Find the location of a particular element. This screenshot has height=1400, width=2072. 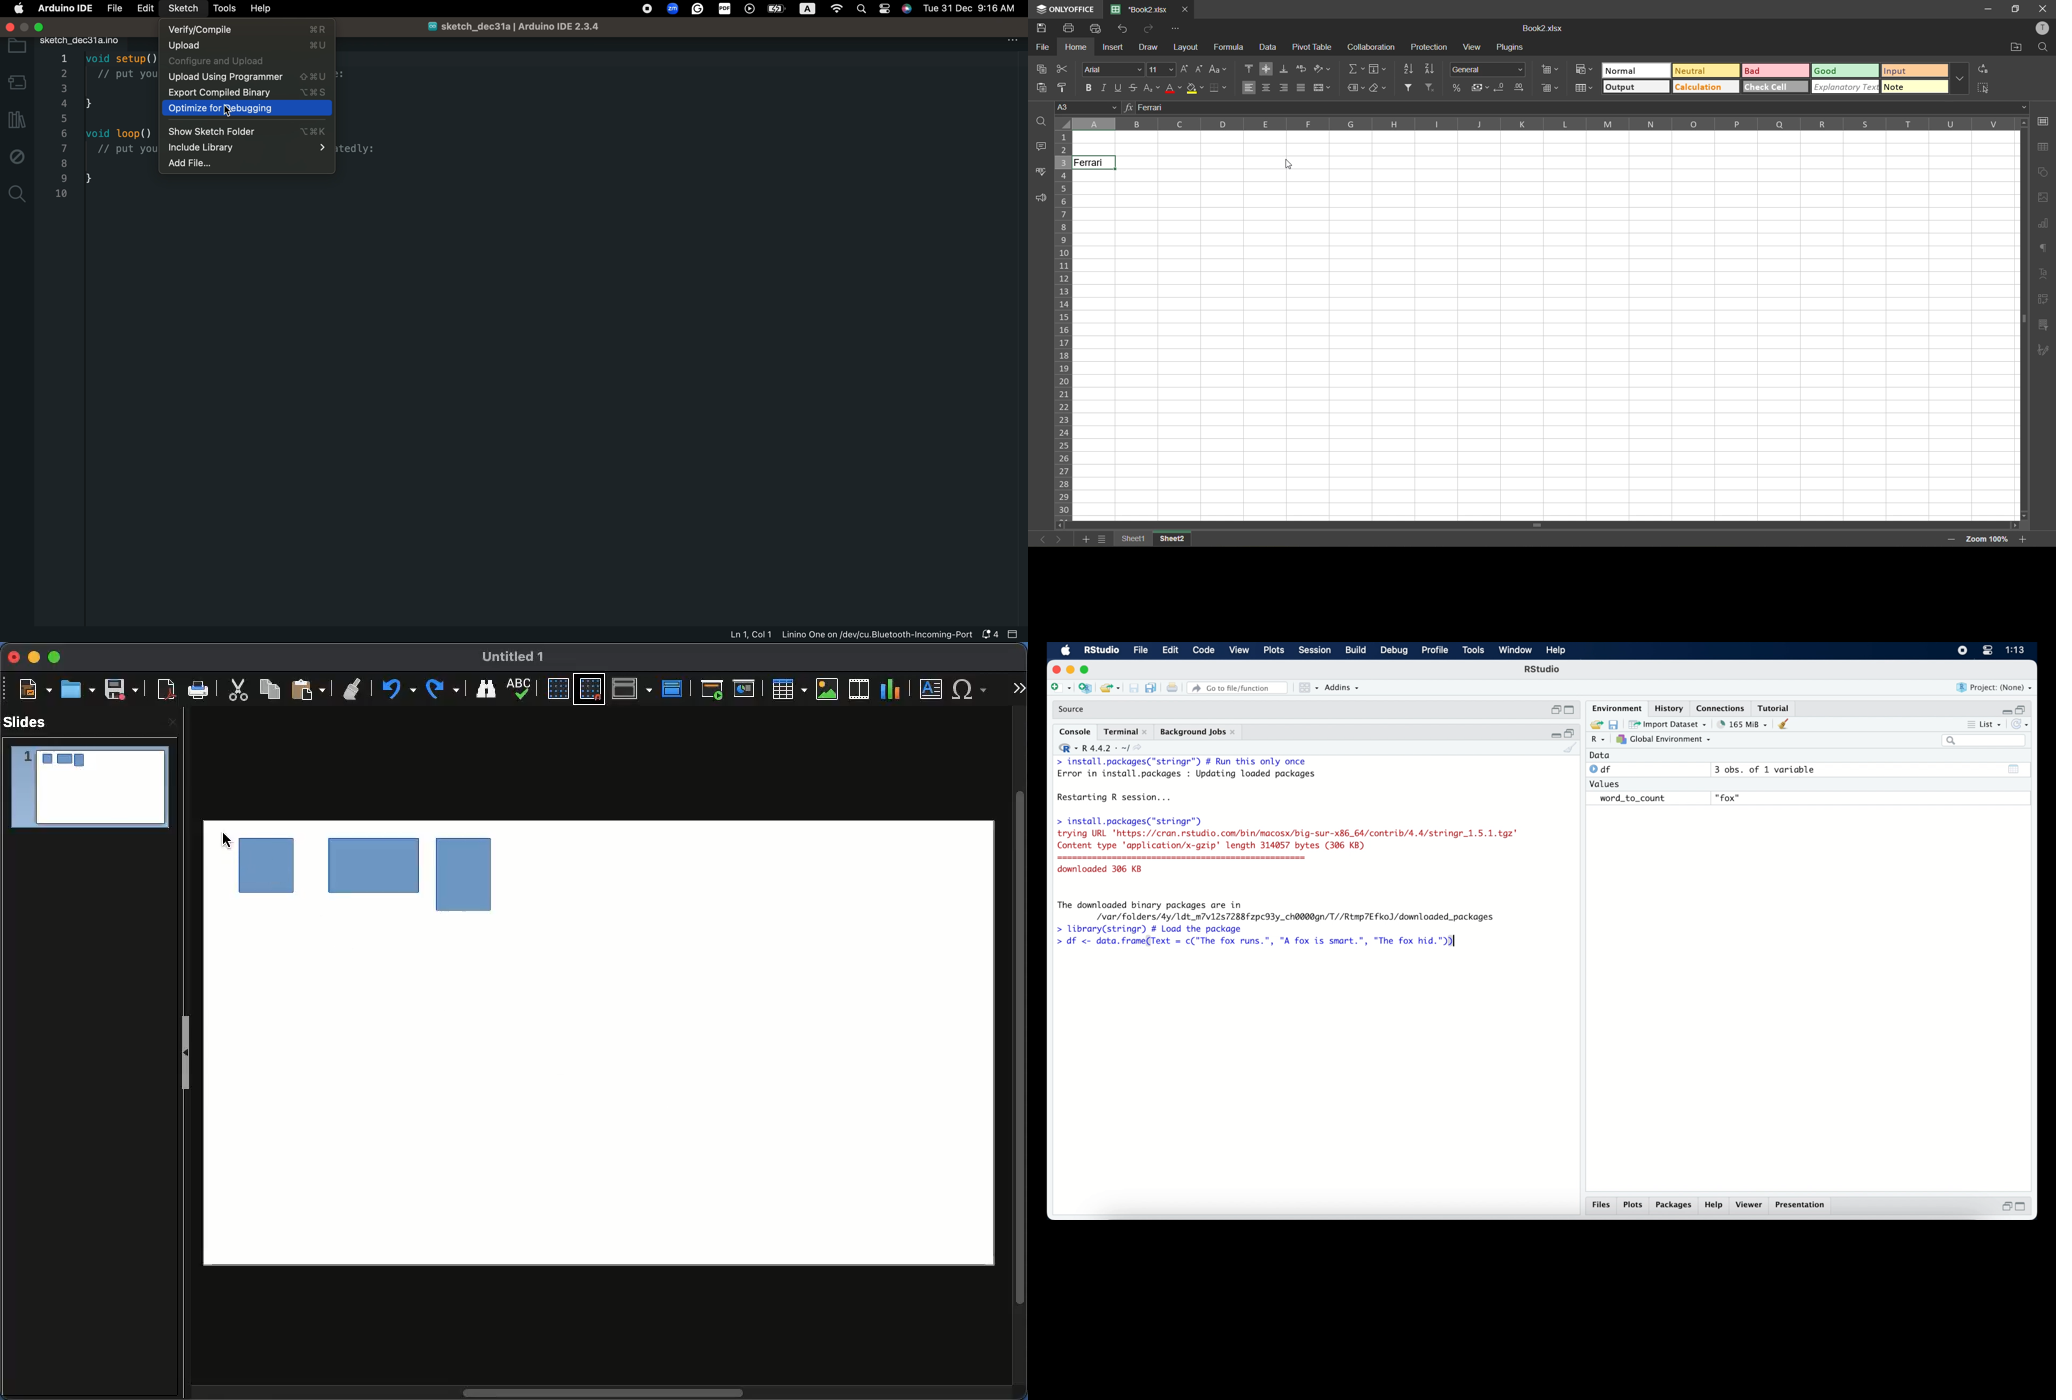

clear console is located at coordinates (1786, 724).